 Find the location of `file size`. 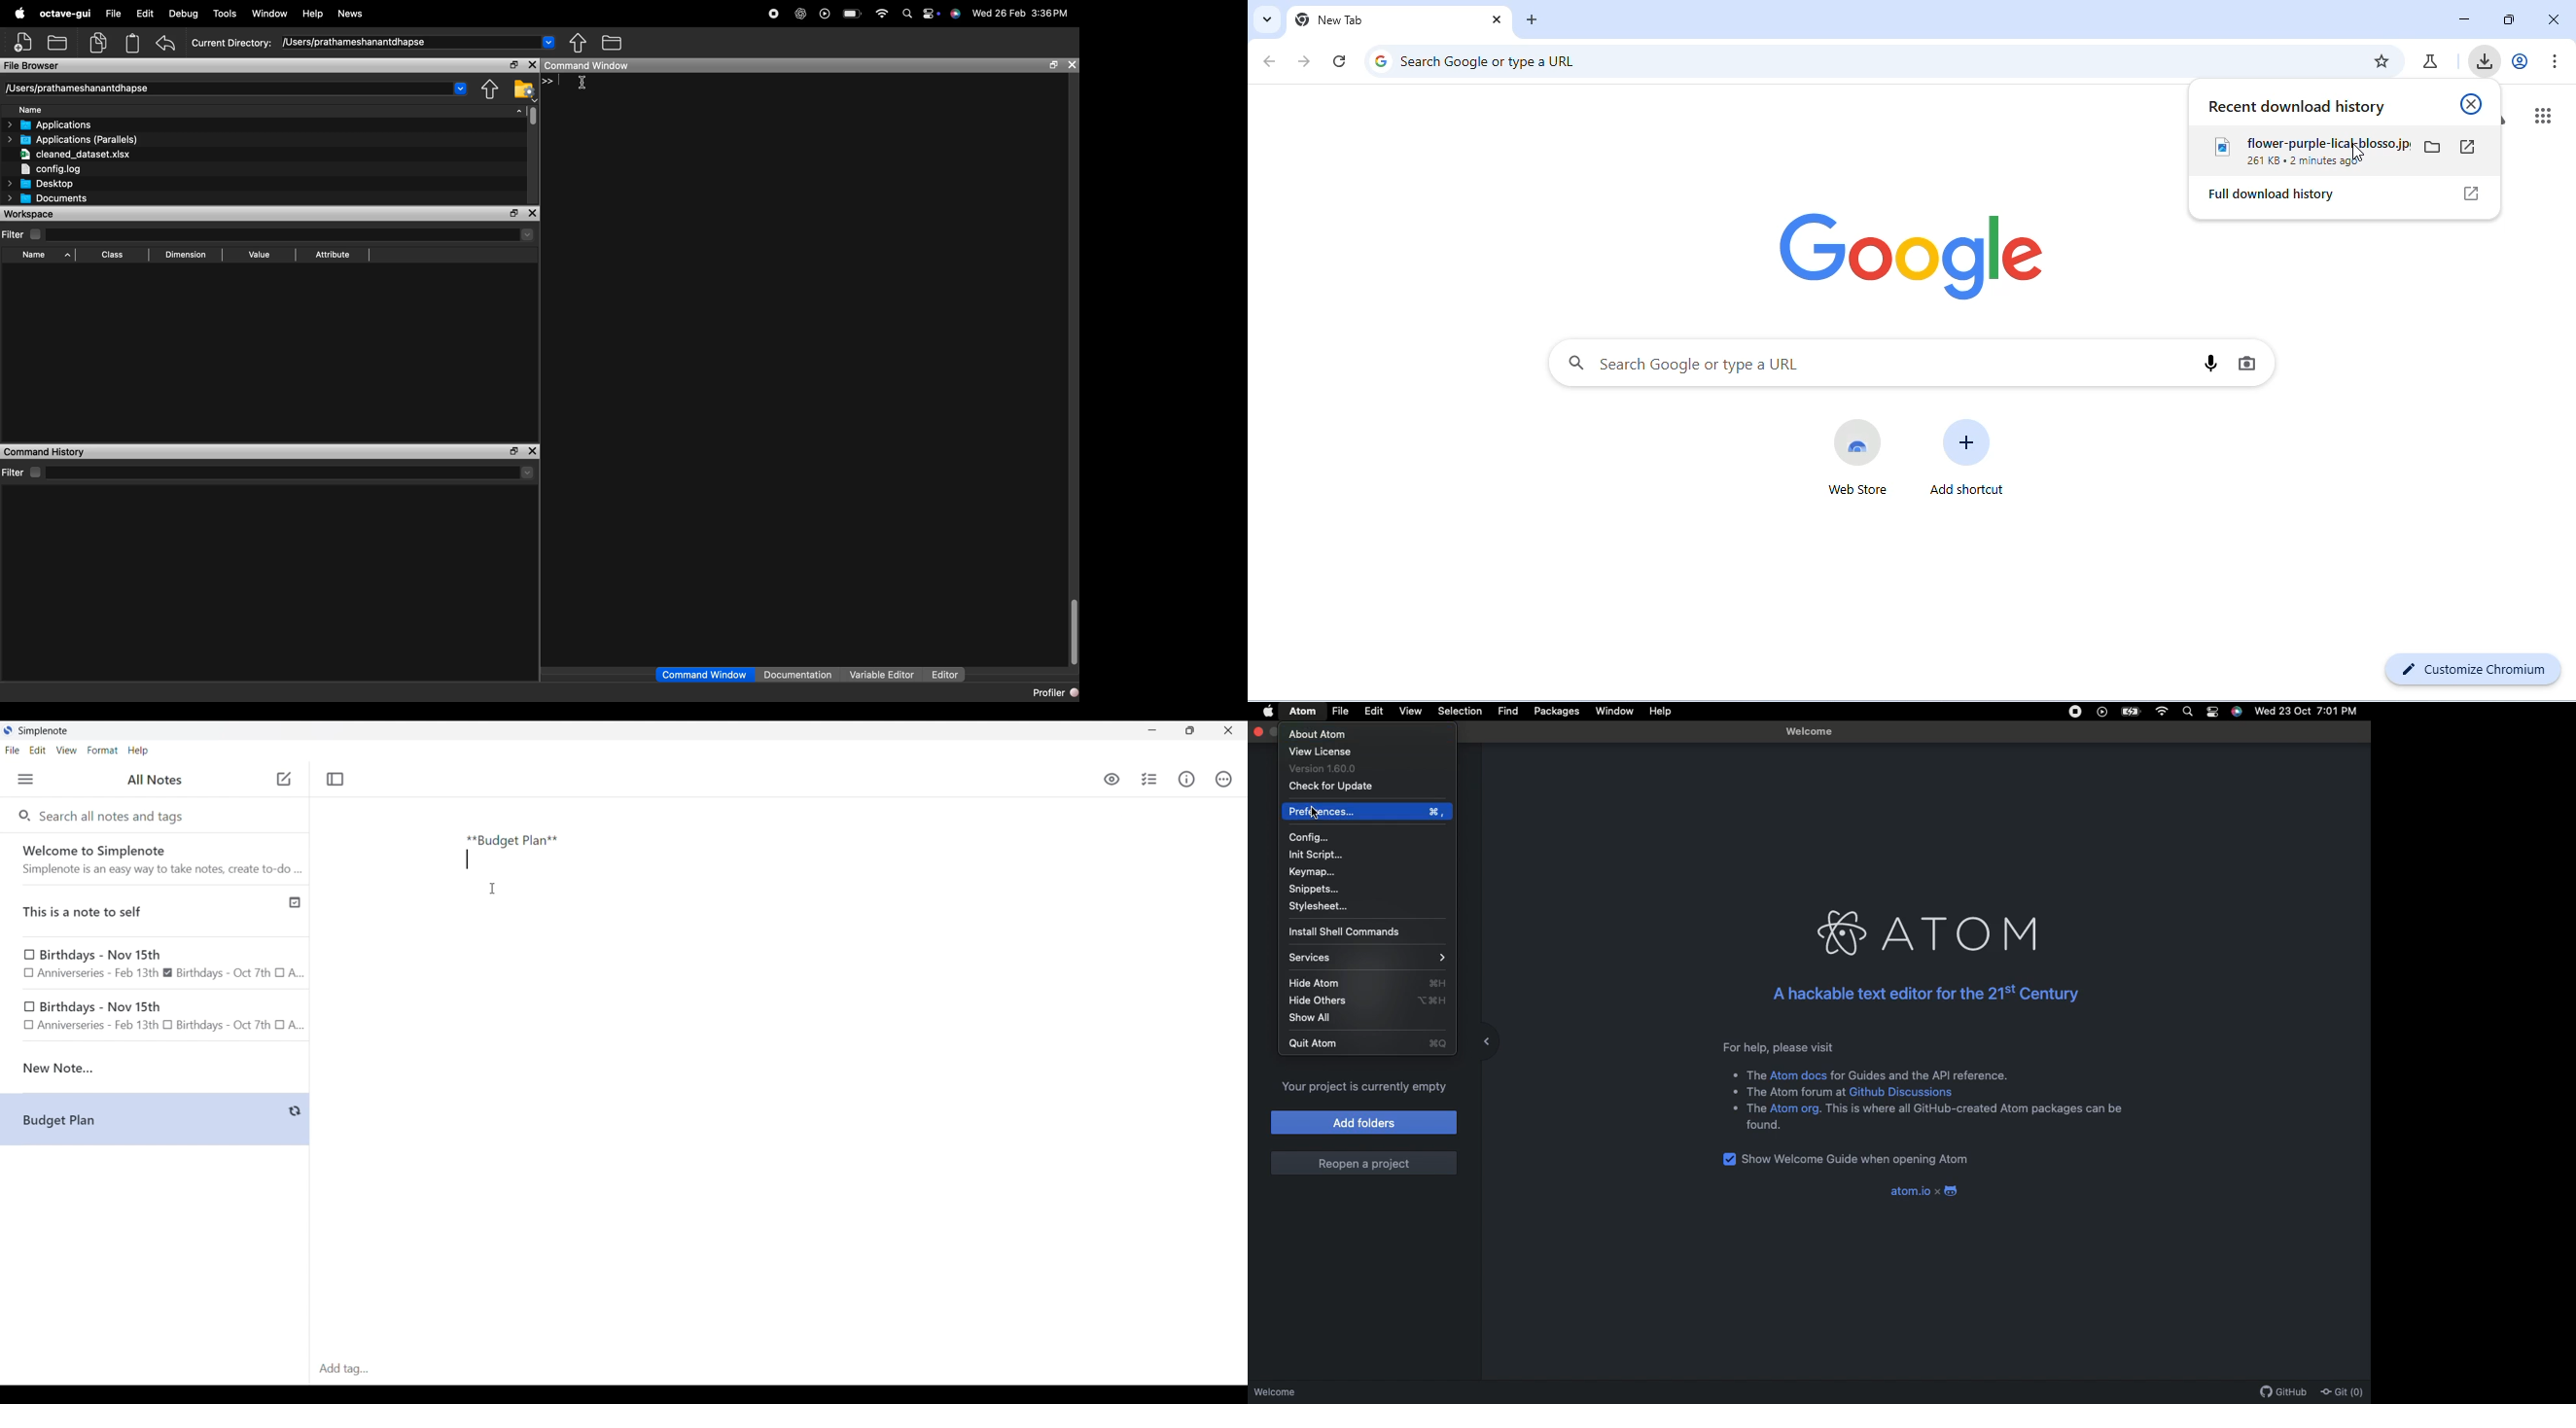

file size is located at coordinates (2262, 163).